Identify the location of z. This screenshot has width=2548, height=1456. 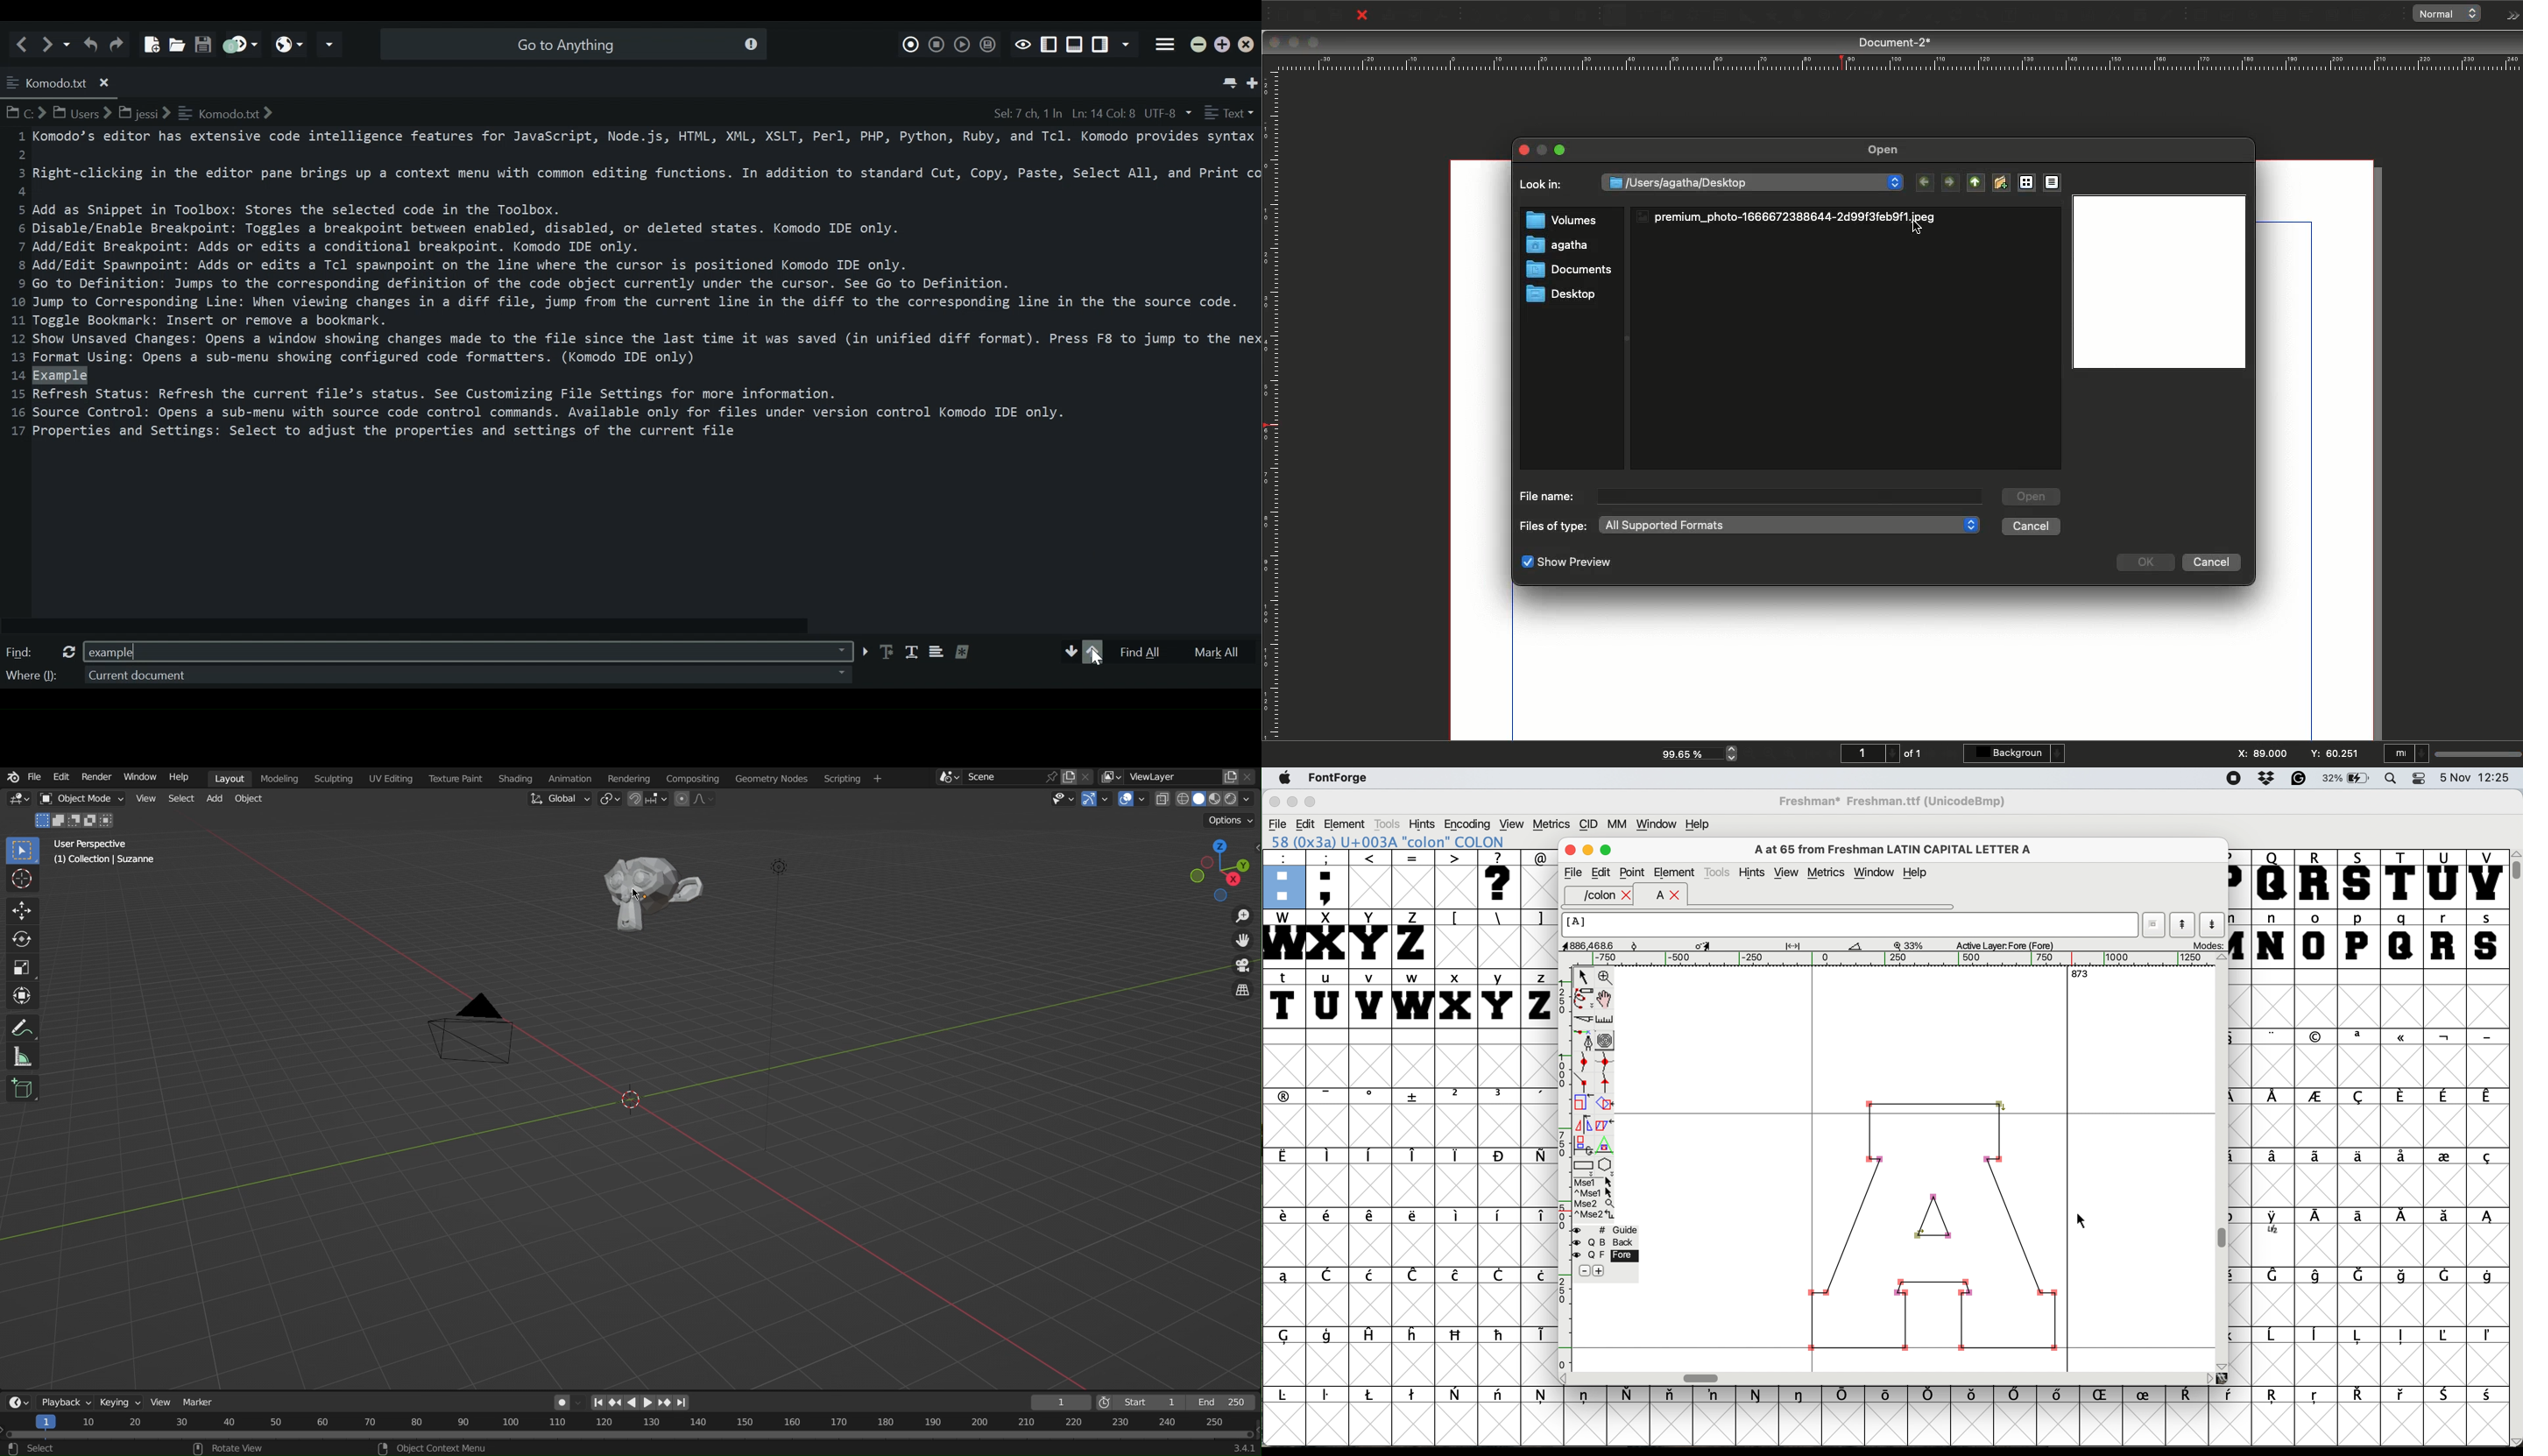
(1537, 998).